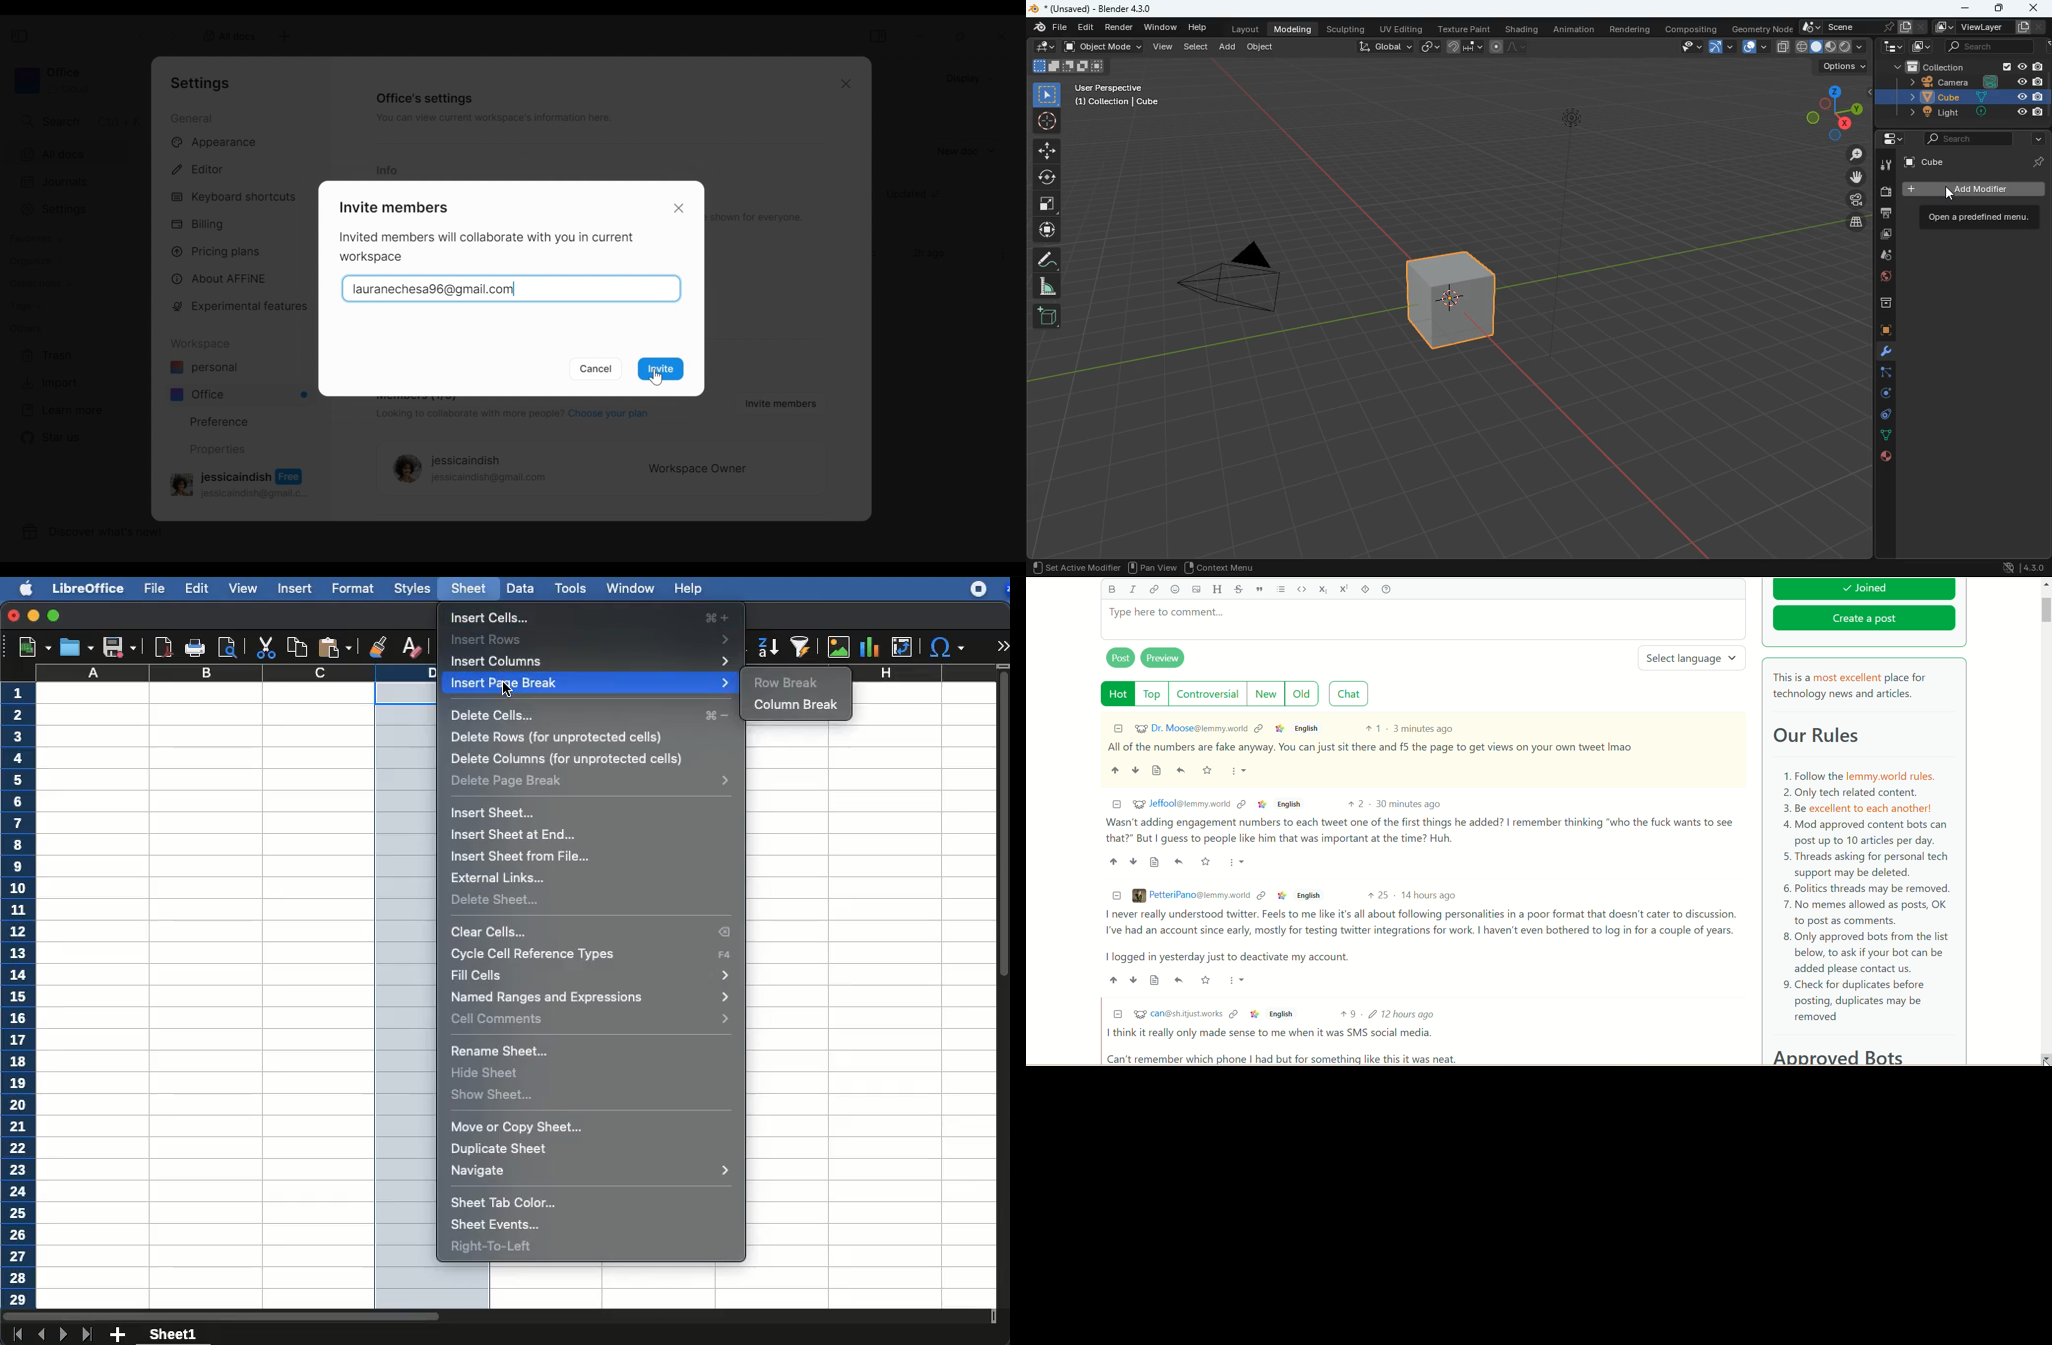 This screenshot has width=2072, height=1372. What do you see at coordinates (2019, 112) in the screenshot?
I see `` at bounding box center [2019, 112].